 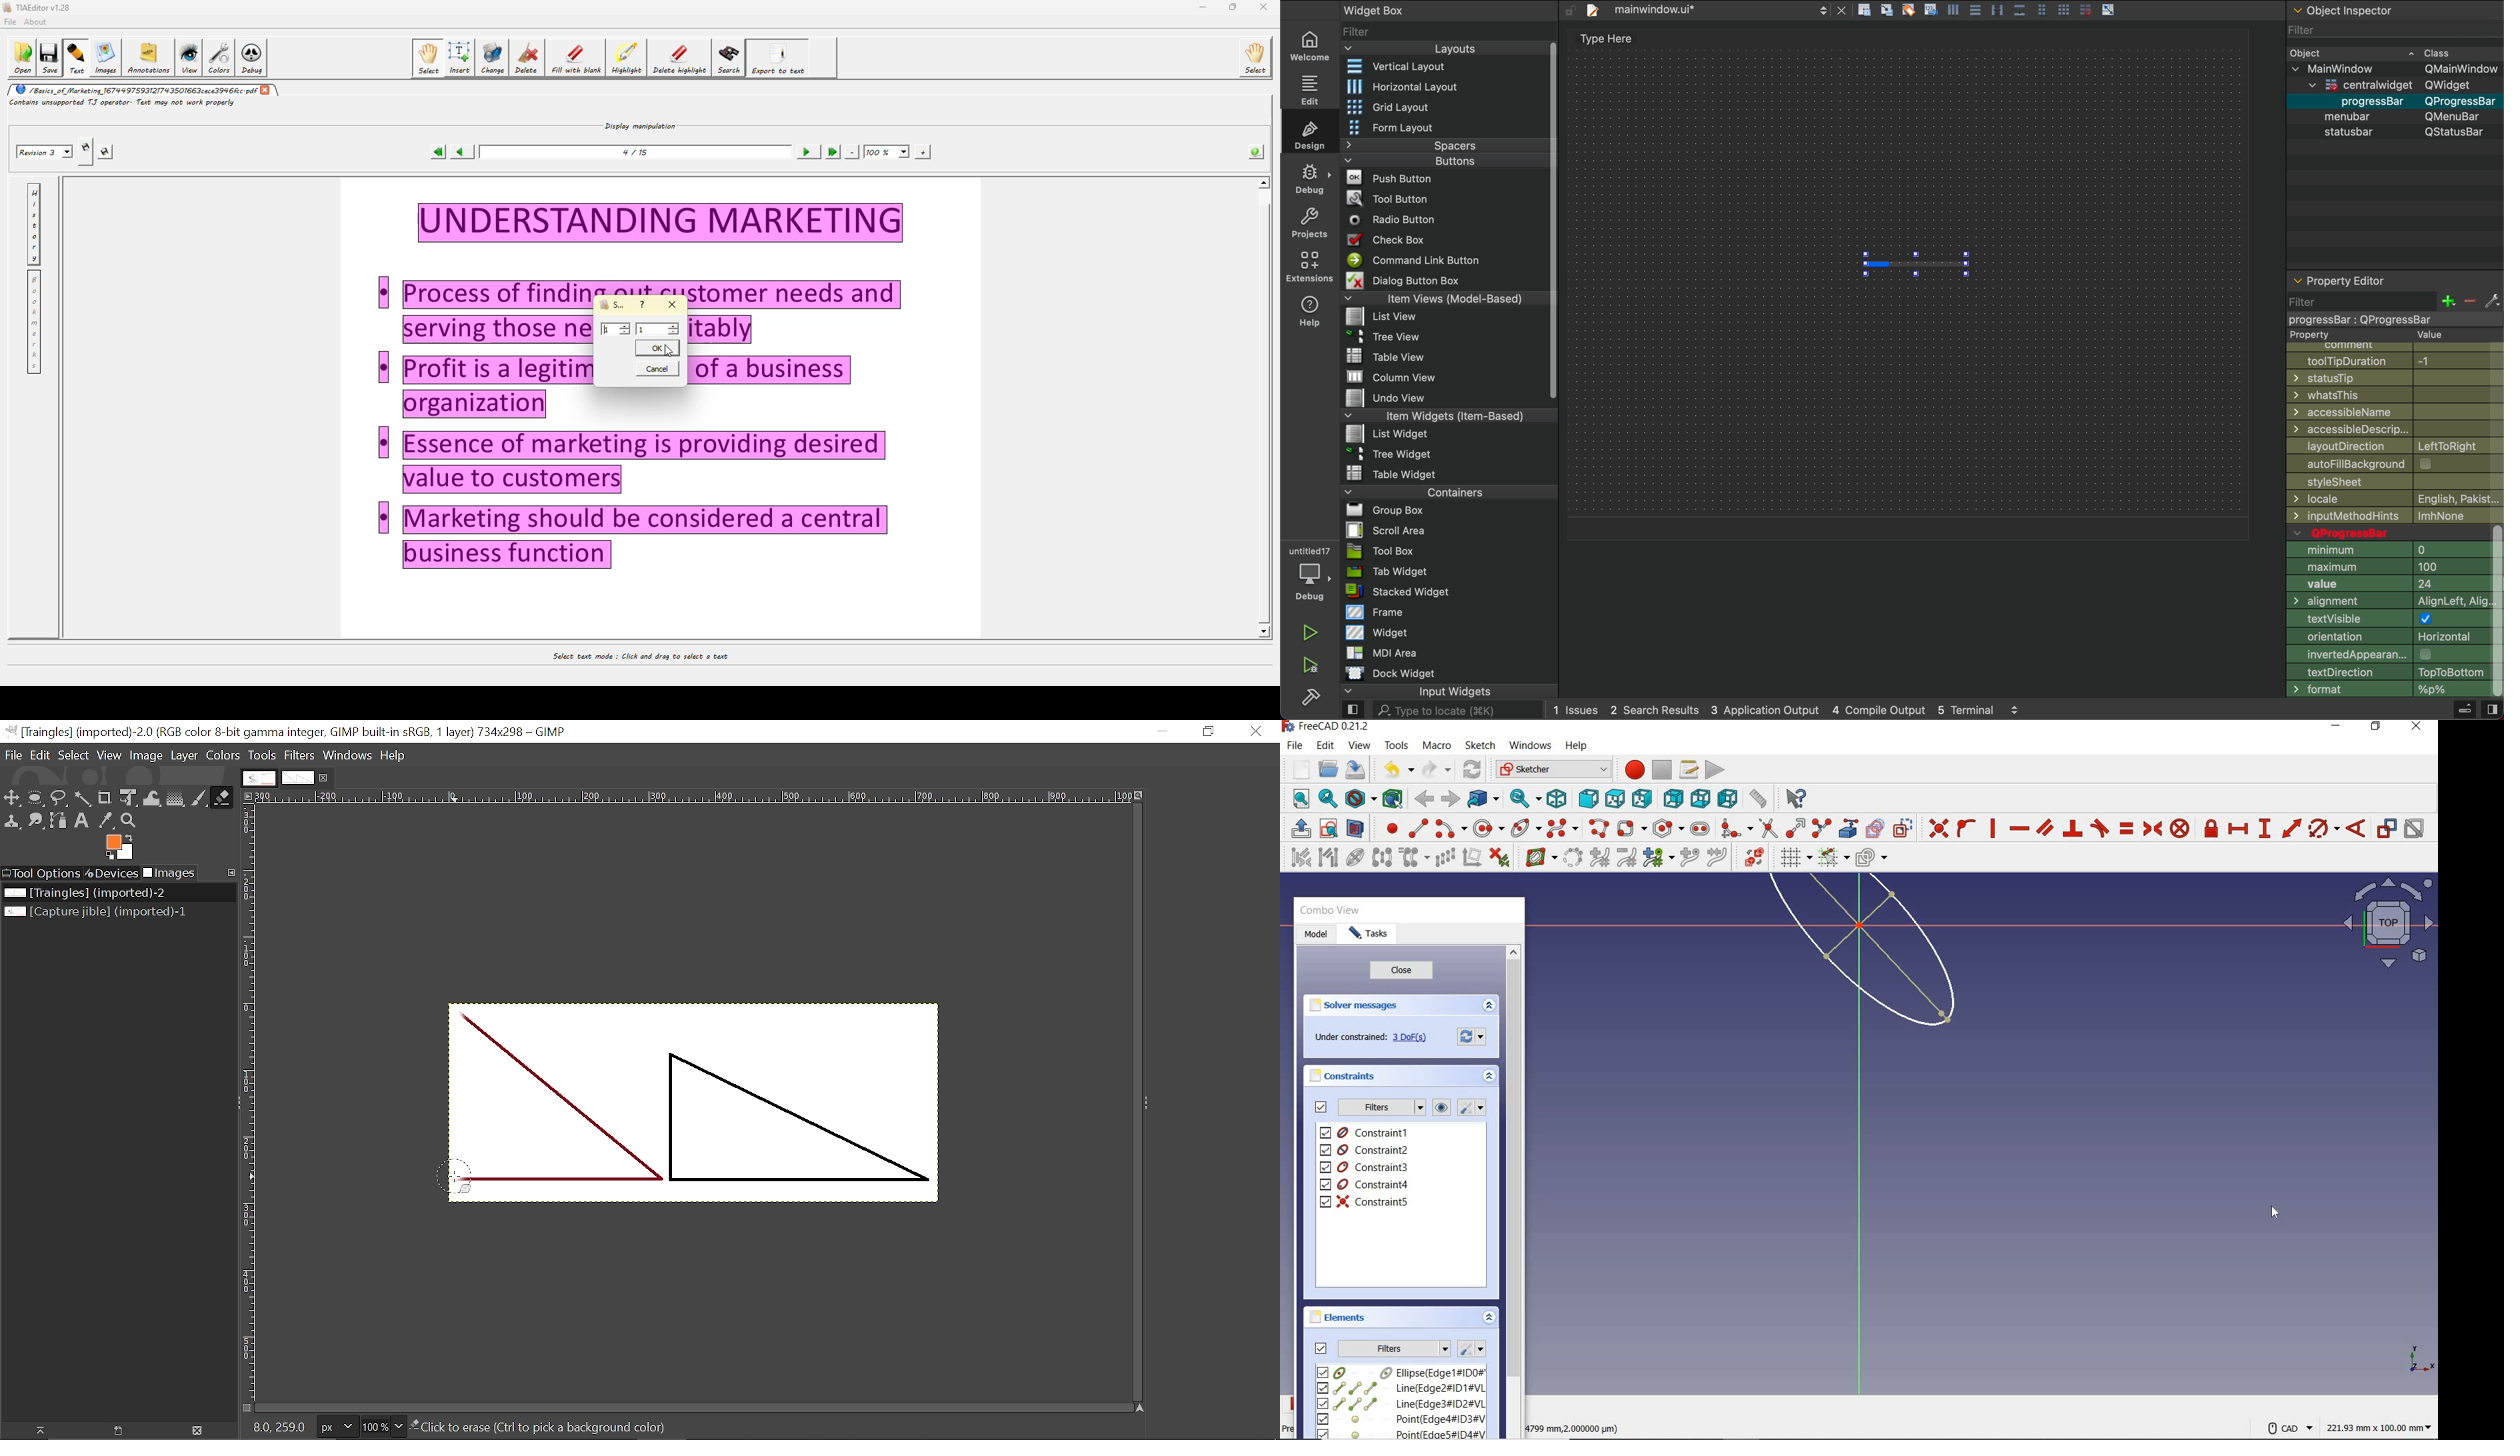 I want to click on vertical scrollbar, so click(x=2496, y=612).